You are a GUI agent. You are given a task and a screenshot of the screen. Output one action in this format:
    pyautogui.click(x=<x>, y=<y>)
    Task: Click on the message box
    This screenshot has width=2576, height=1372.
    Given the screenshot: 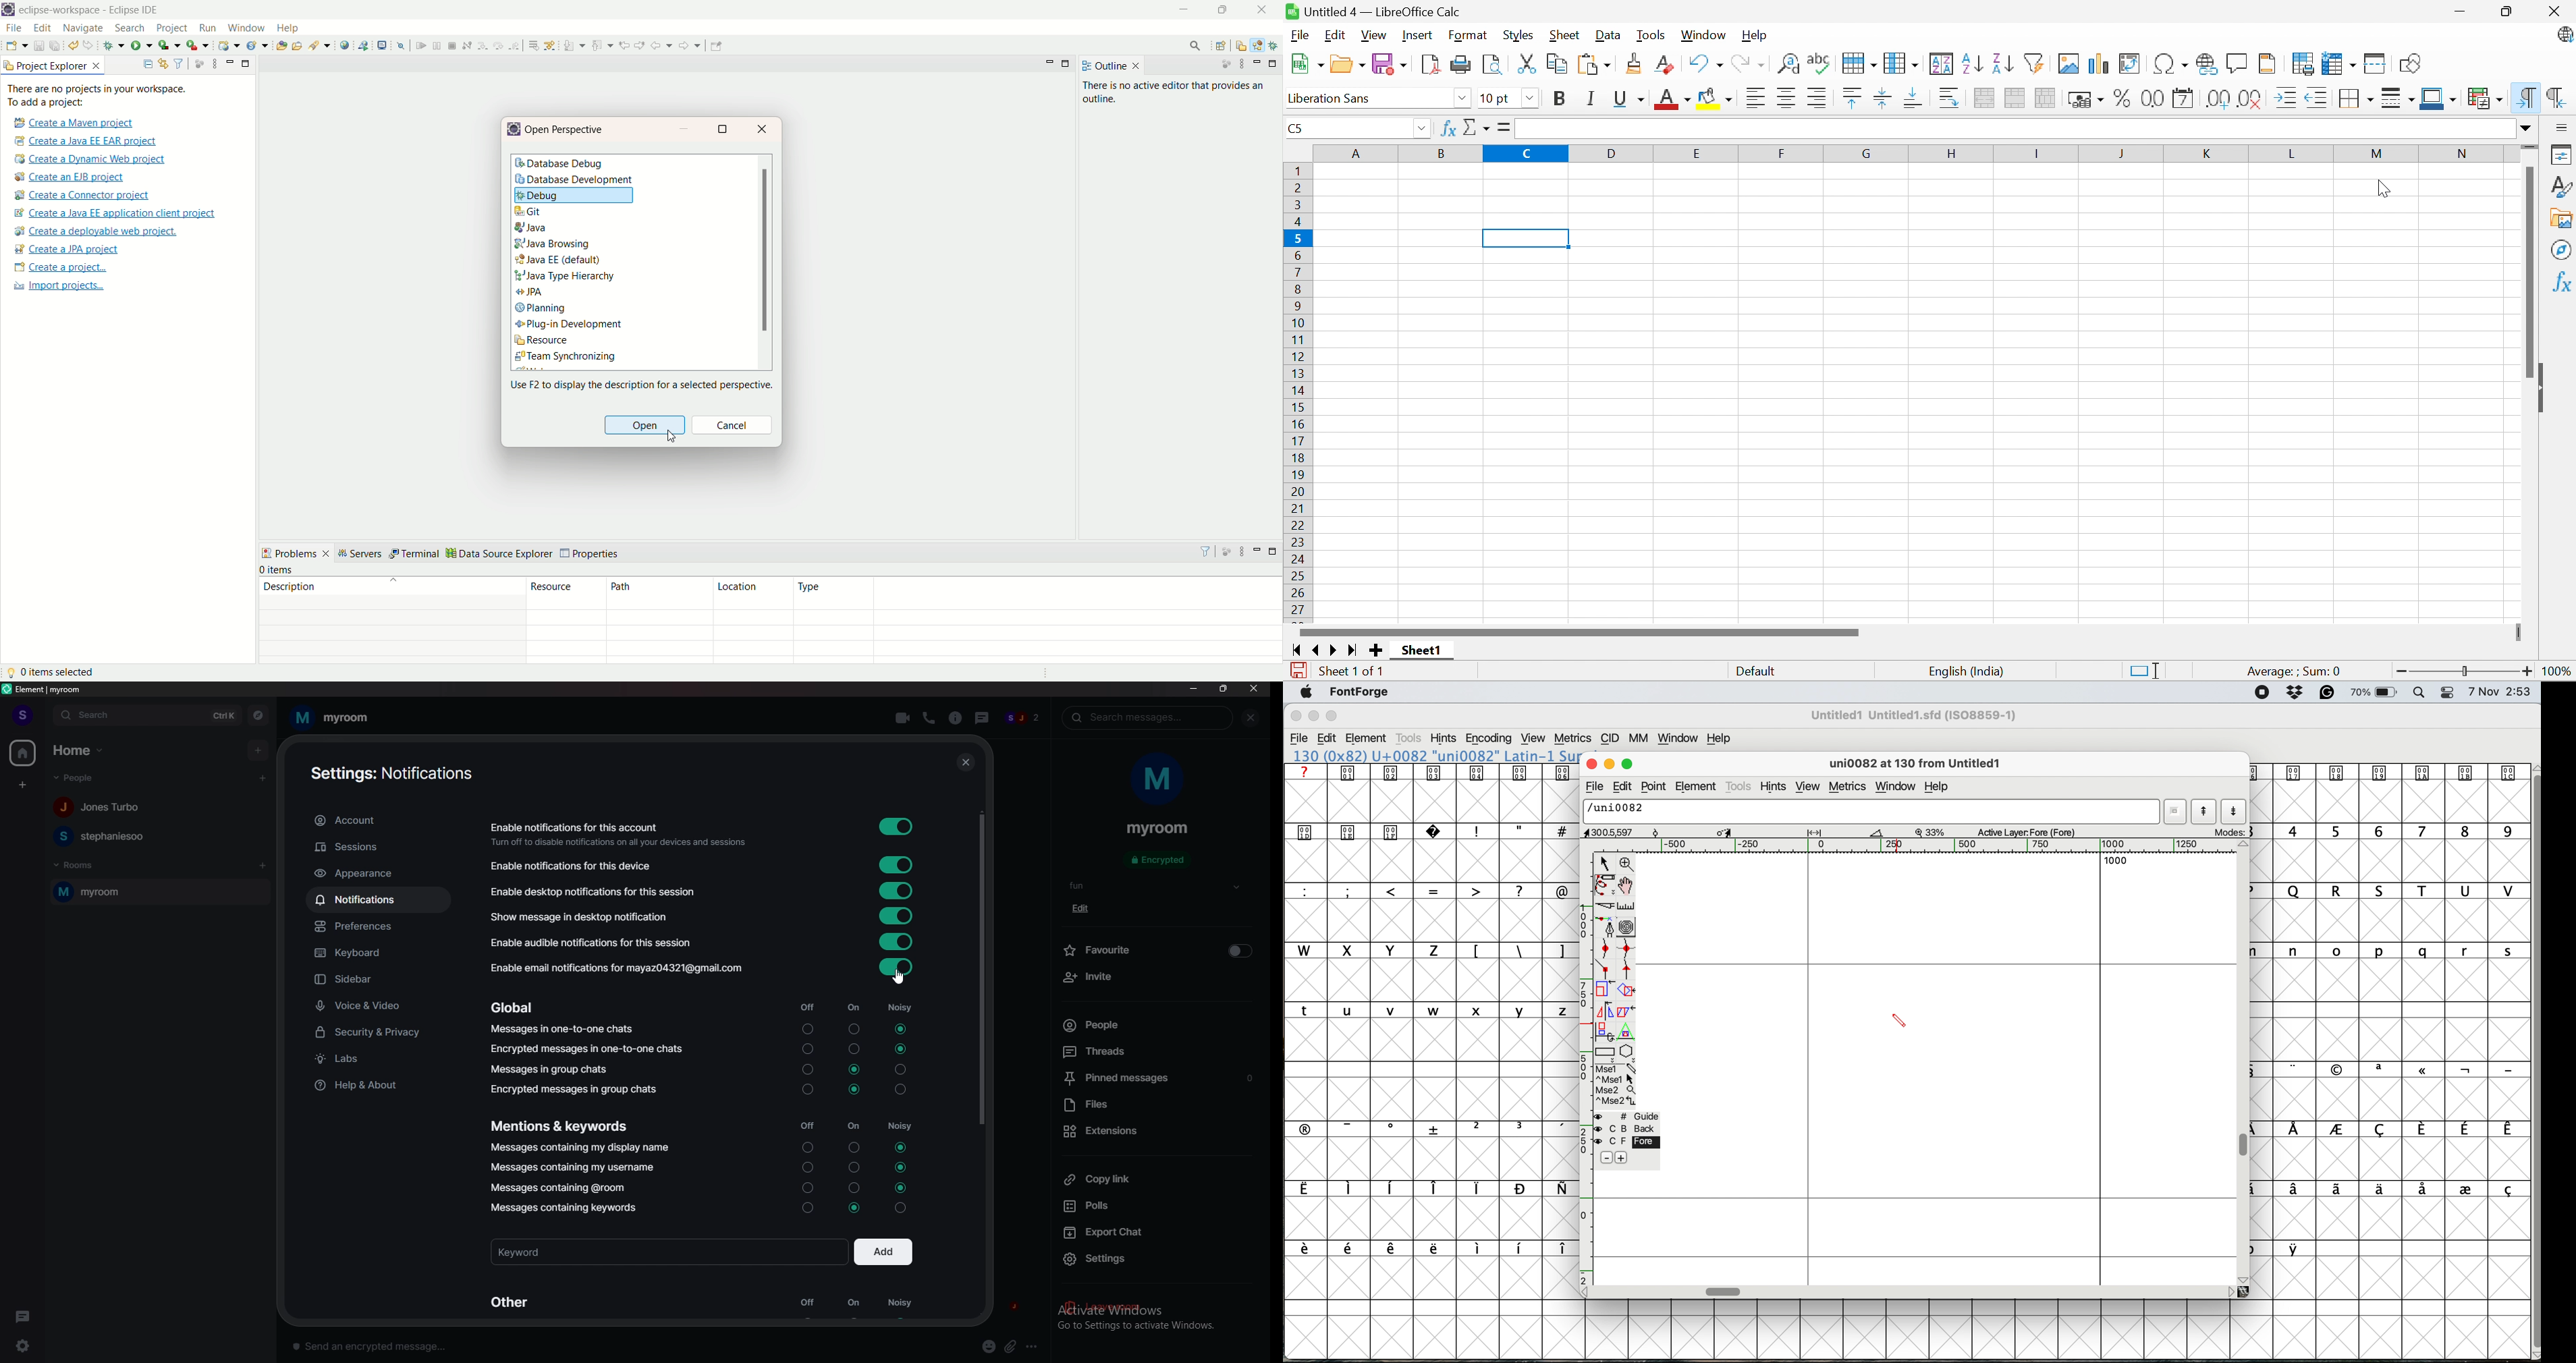 What is the action you would take?
    pyautogui.click(x=376, y=1344)
    